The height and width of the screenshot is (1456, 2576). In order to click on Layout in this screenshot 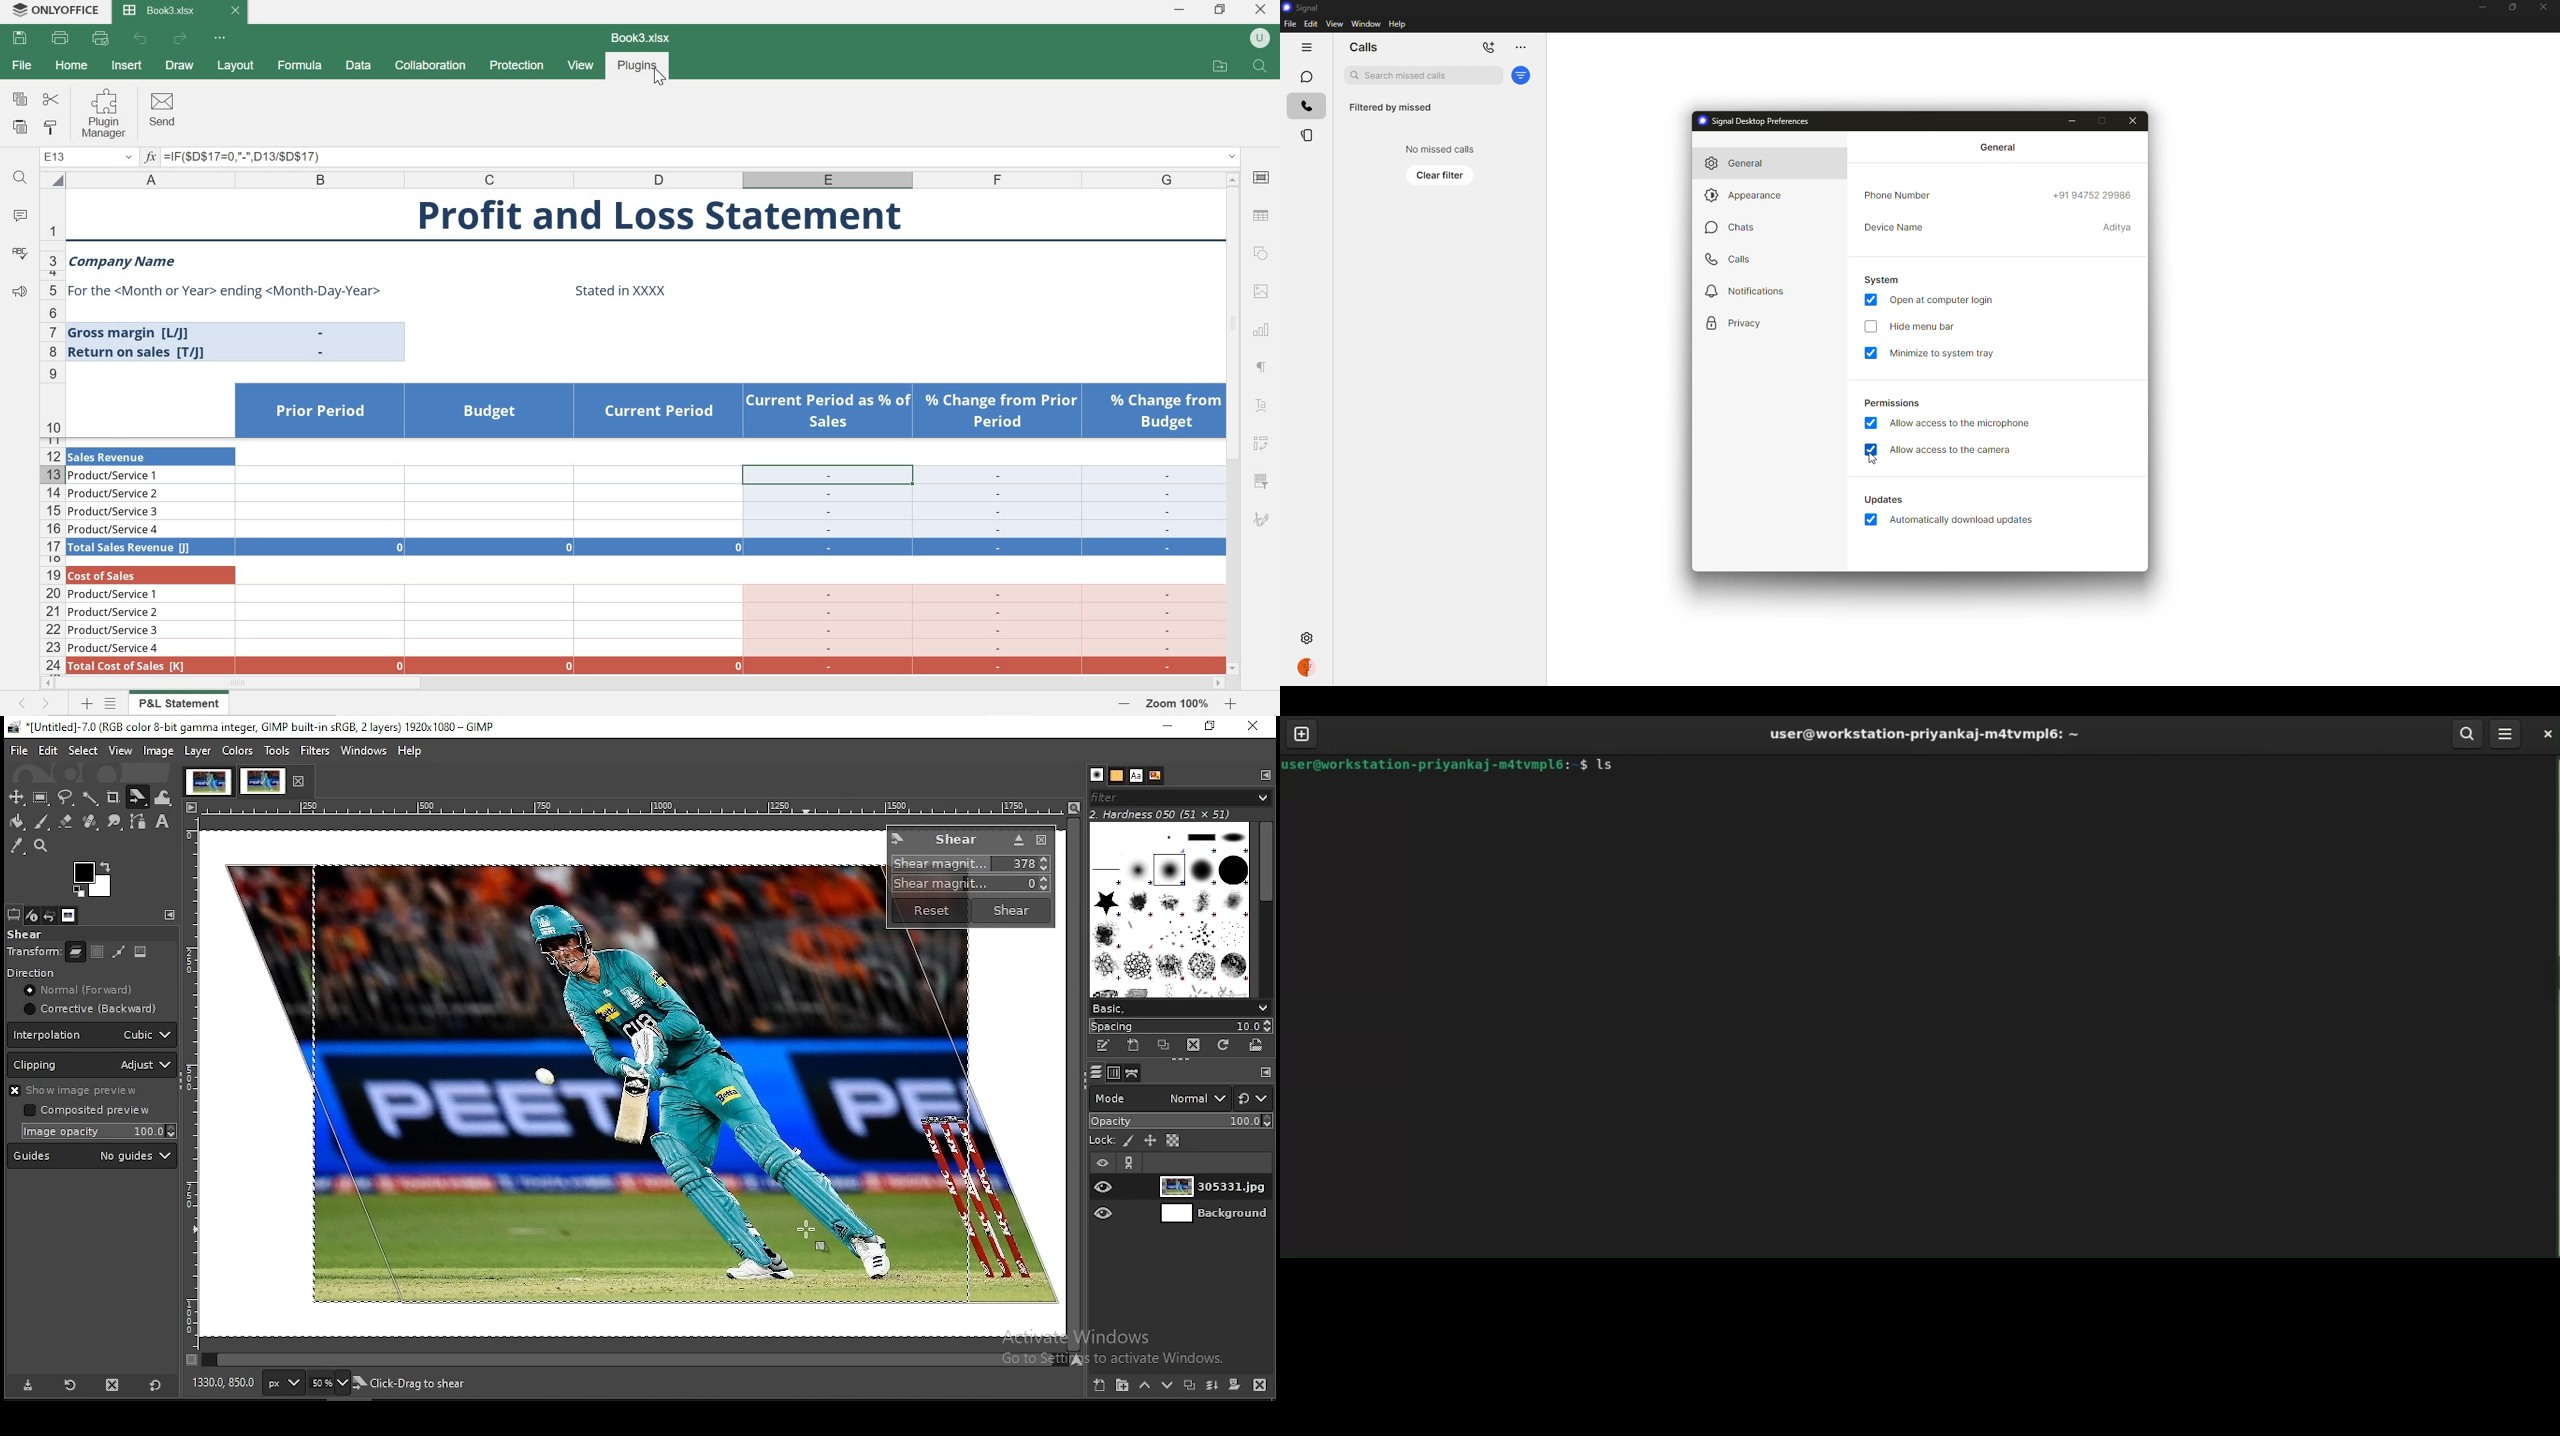, I will do `click(237, 68)`.